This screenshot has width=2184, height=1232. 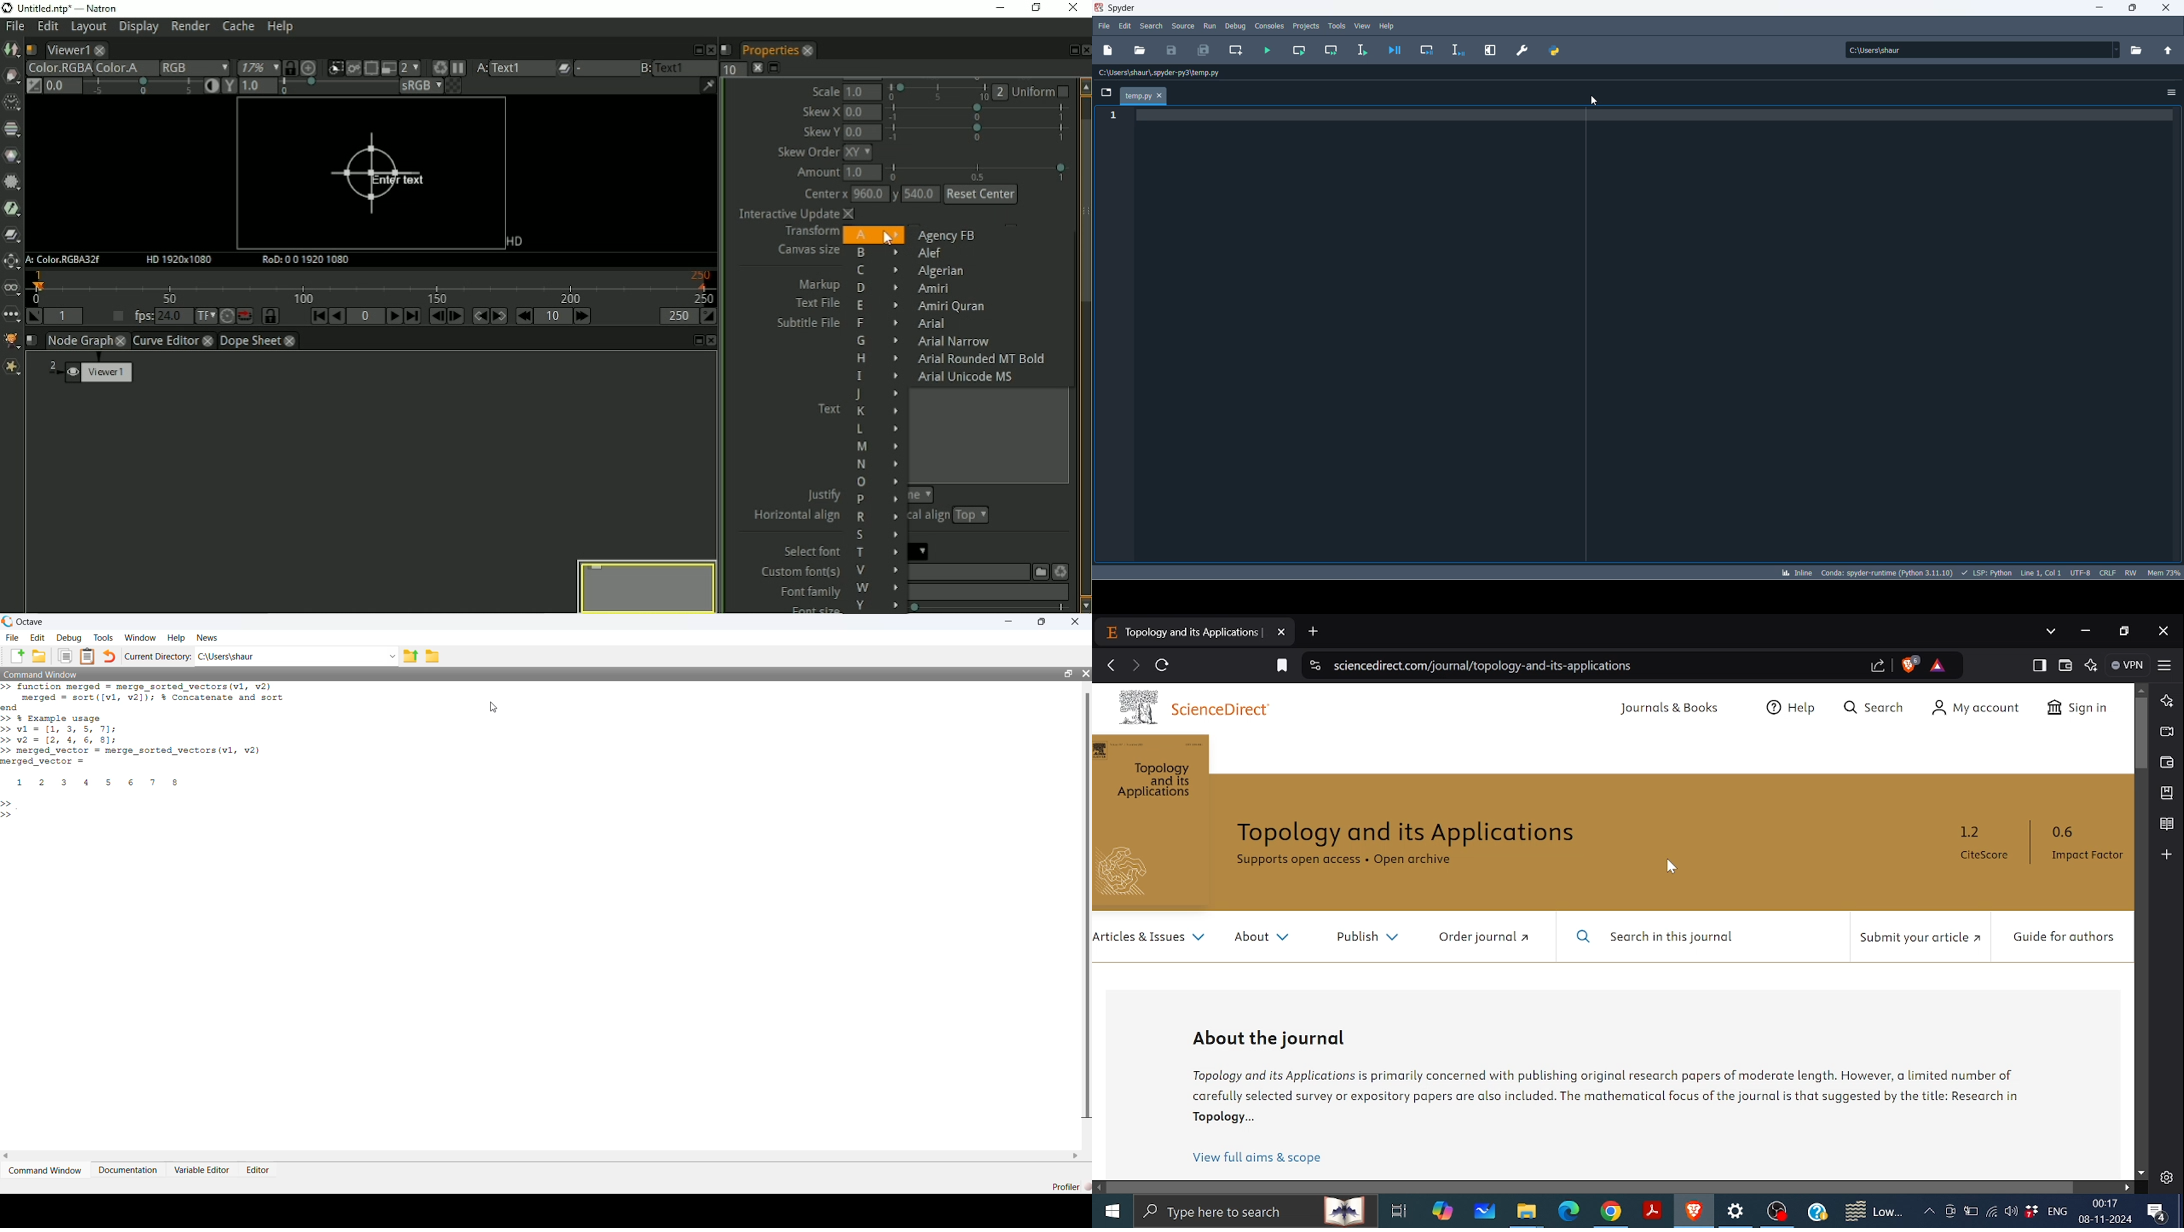 I want to click on search, so click(x=1151, y=25).